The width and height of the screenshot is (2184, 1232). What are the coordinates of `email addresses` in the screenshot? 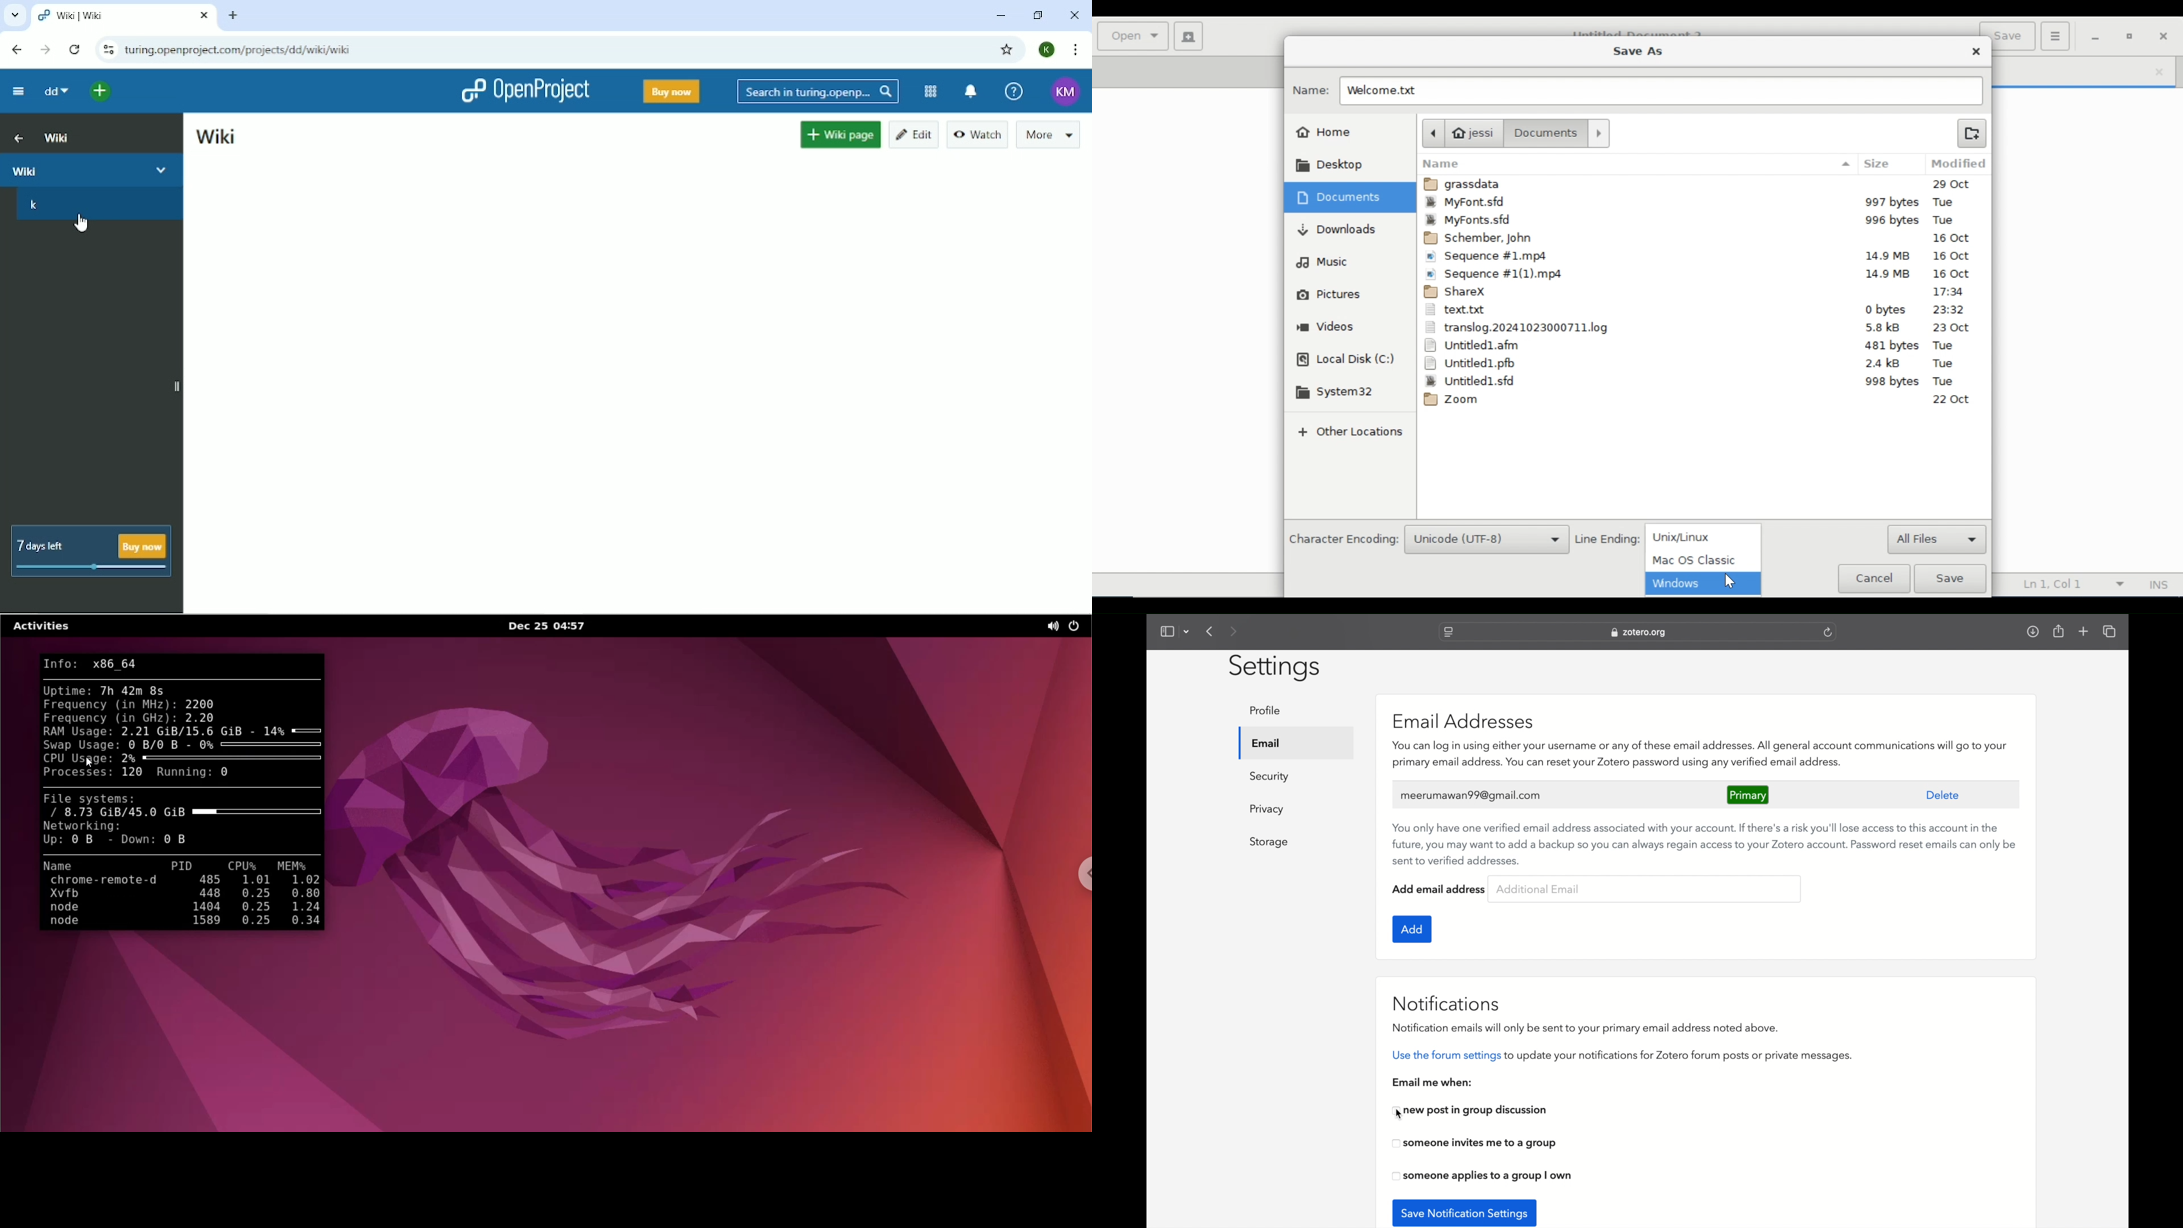 It's located at (1465, 721).